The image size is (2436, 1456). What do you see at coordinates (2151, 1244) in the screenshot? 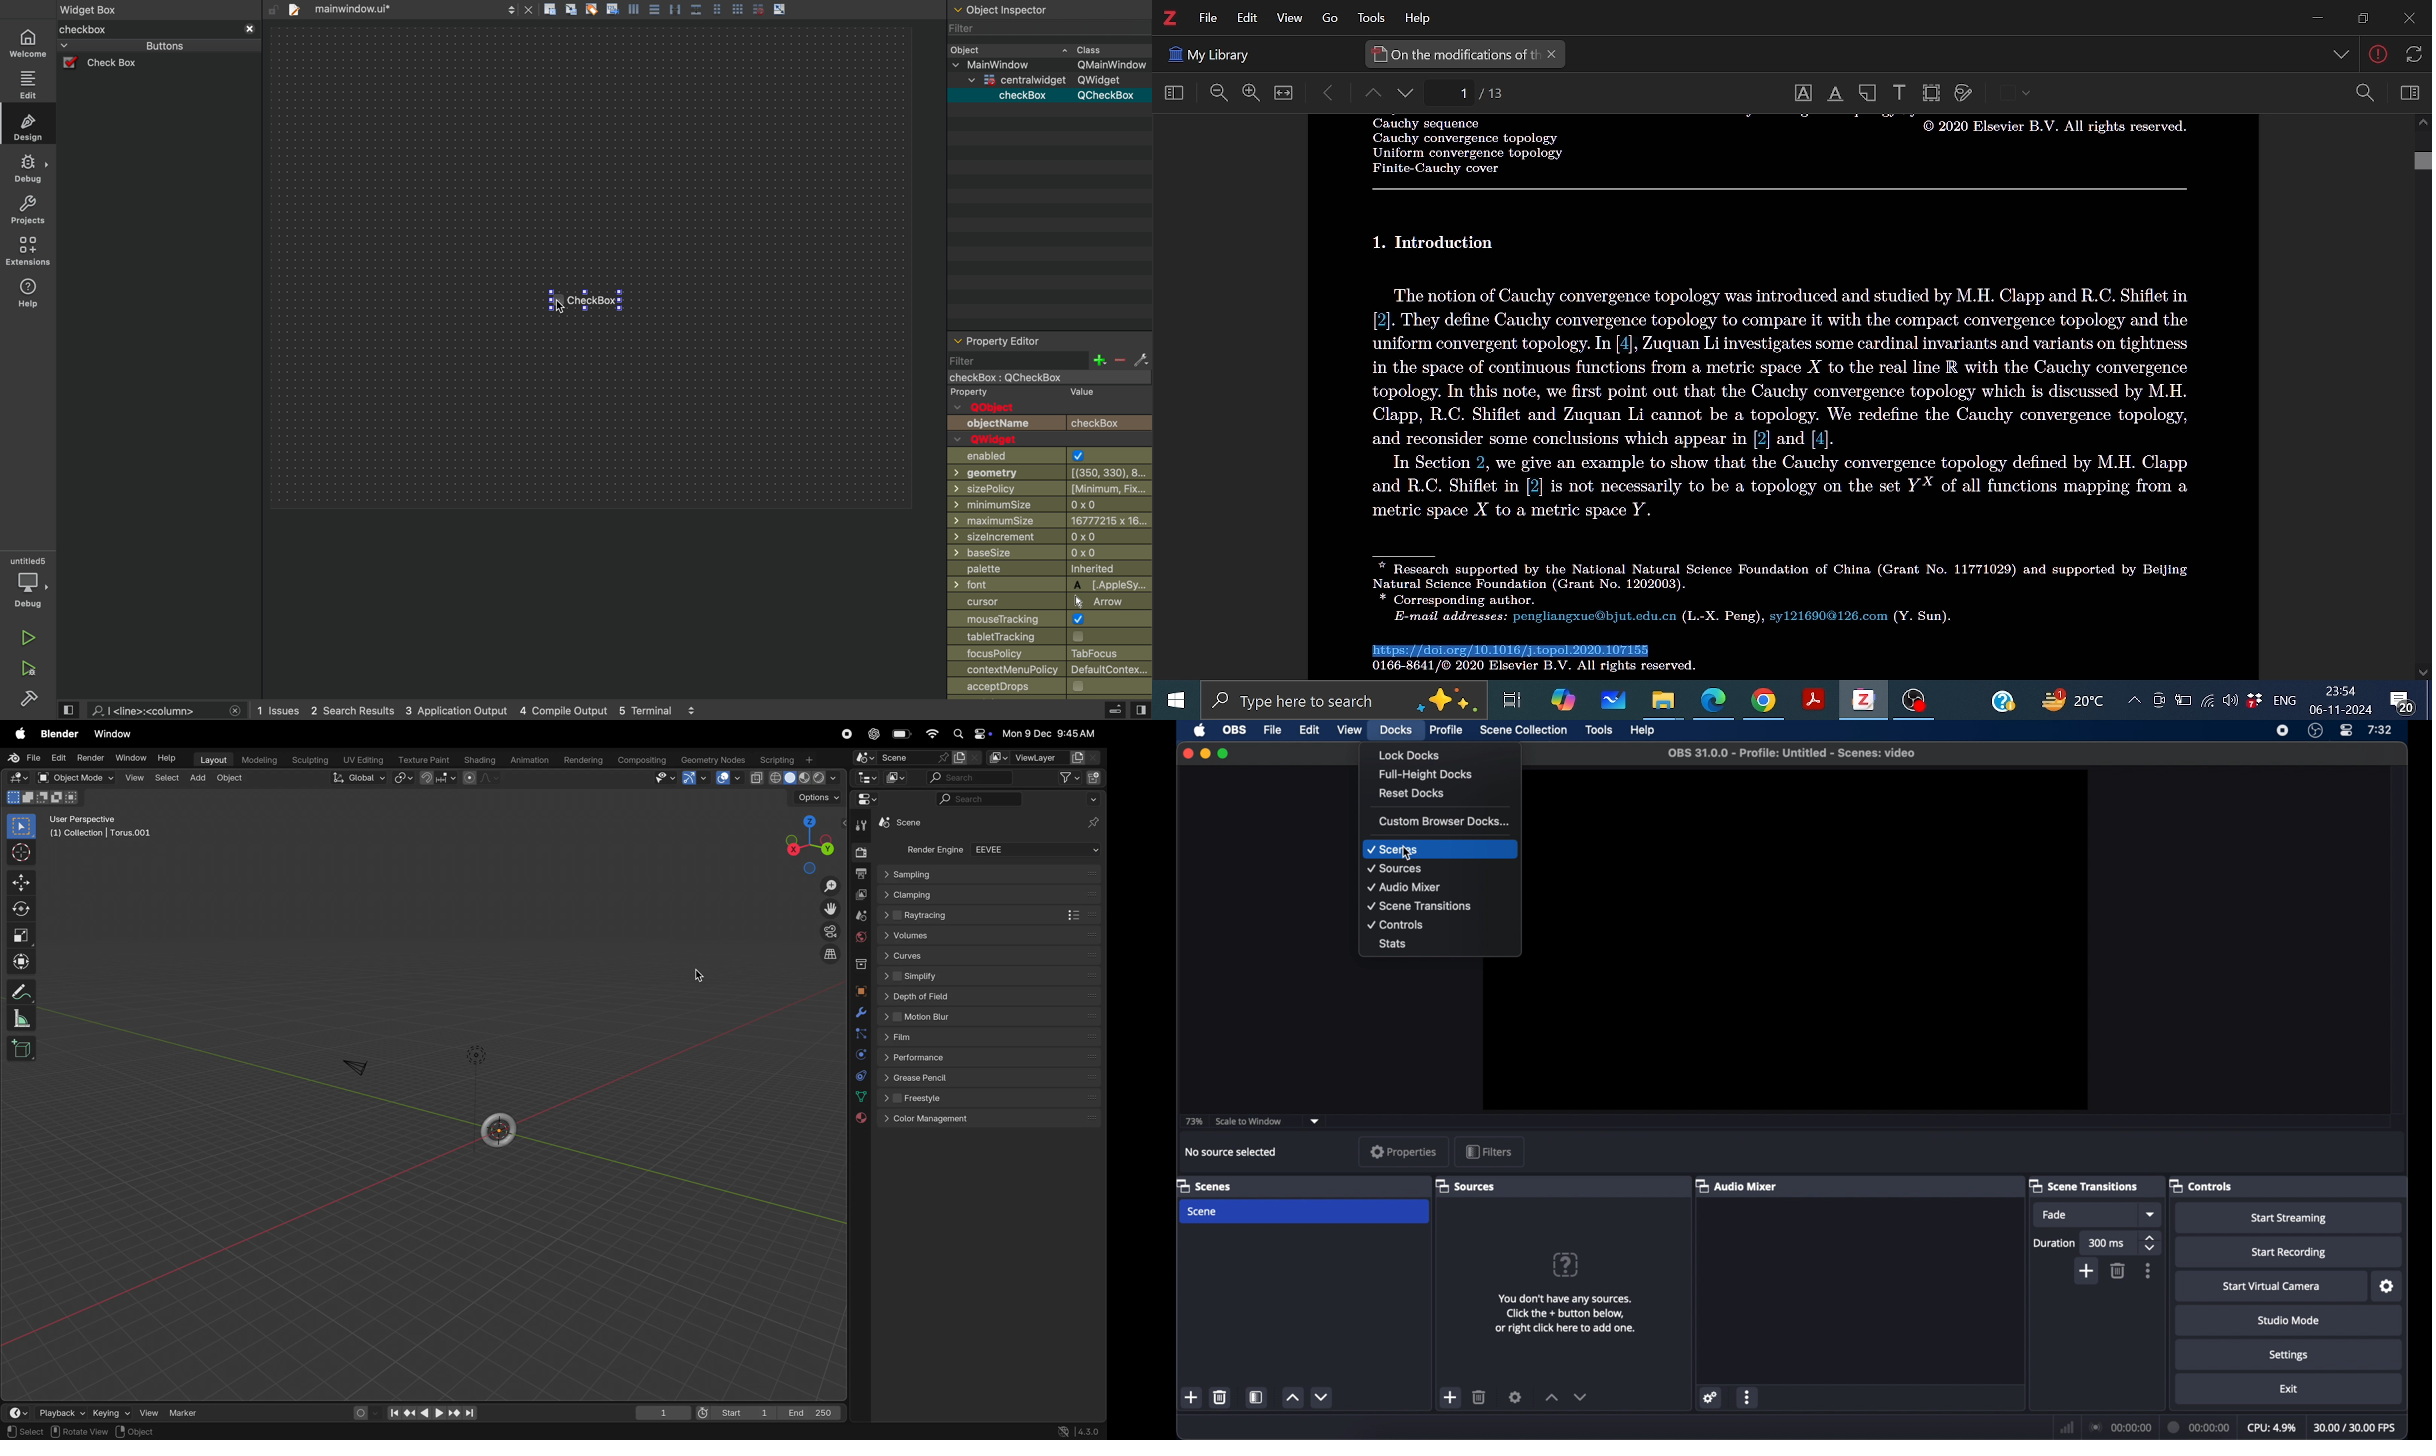
I see `Duration stepper buttons` at bounding box center [2151, 1244].